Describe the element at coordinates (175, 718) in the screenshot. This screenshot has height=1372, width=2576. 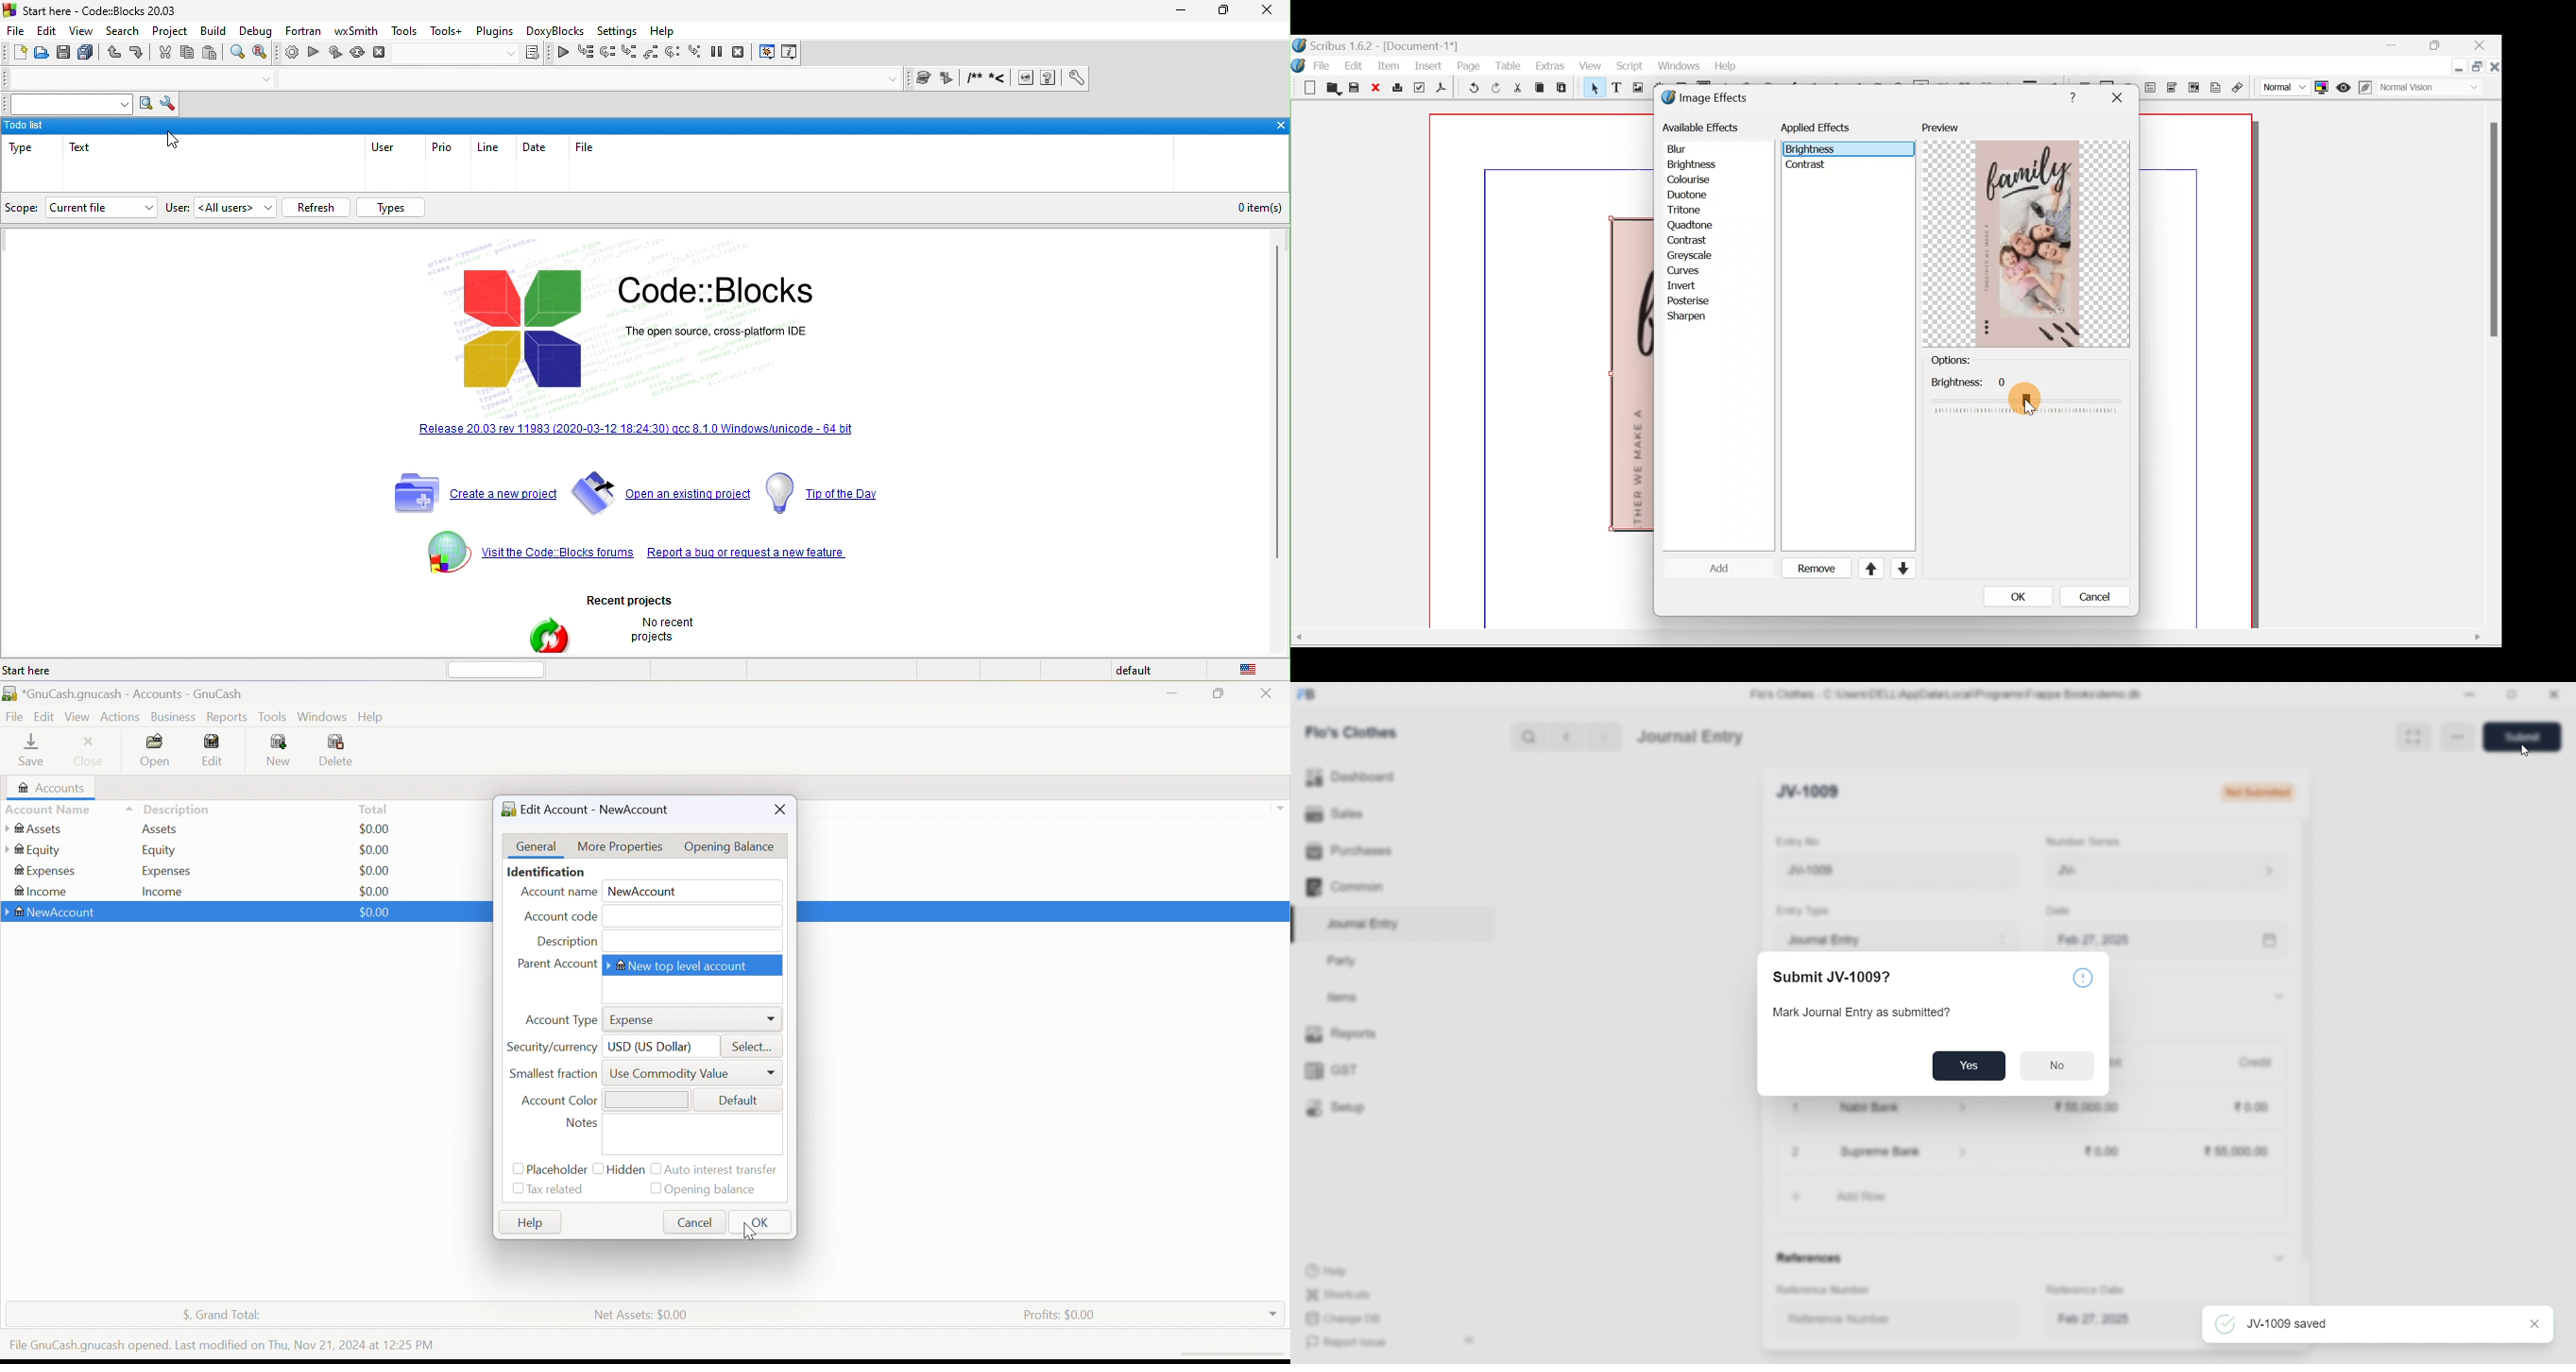
I see `Business` at that location.